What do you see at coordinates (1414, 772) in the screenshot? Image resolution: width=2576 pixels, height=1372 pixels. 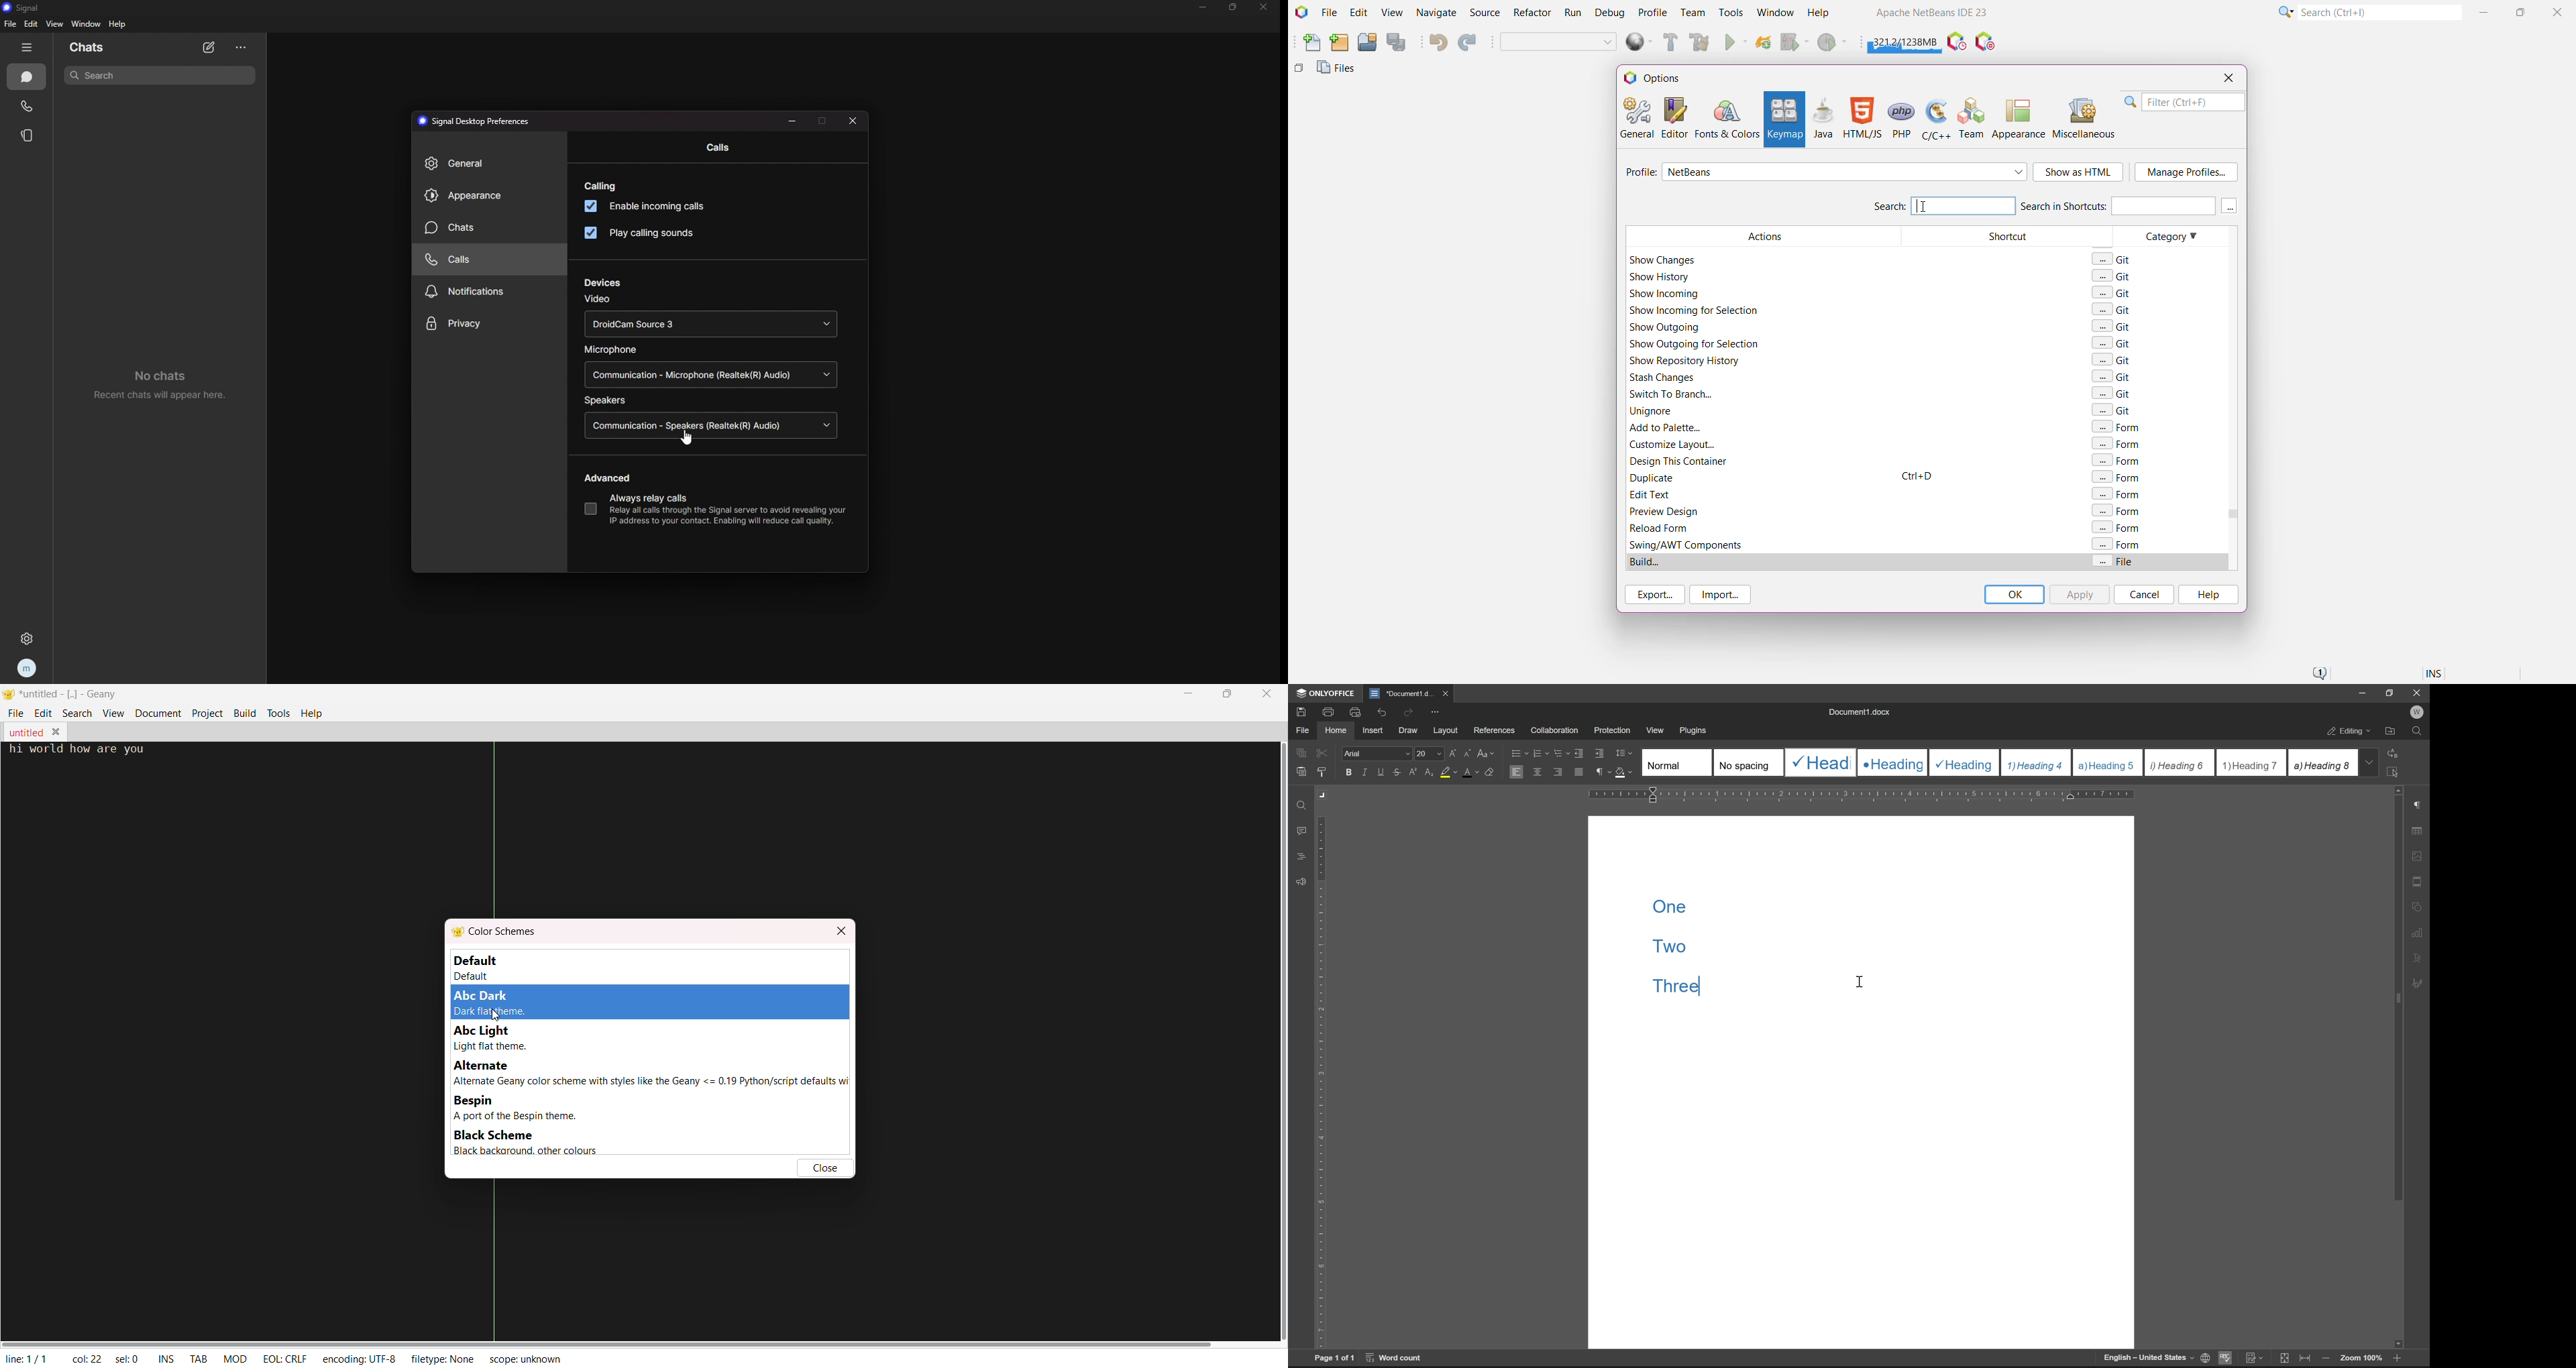 I see `superscript` at bounding box center [1414, 772].